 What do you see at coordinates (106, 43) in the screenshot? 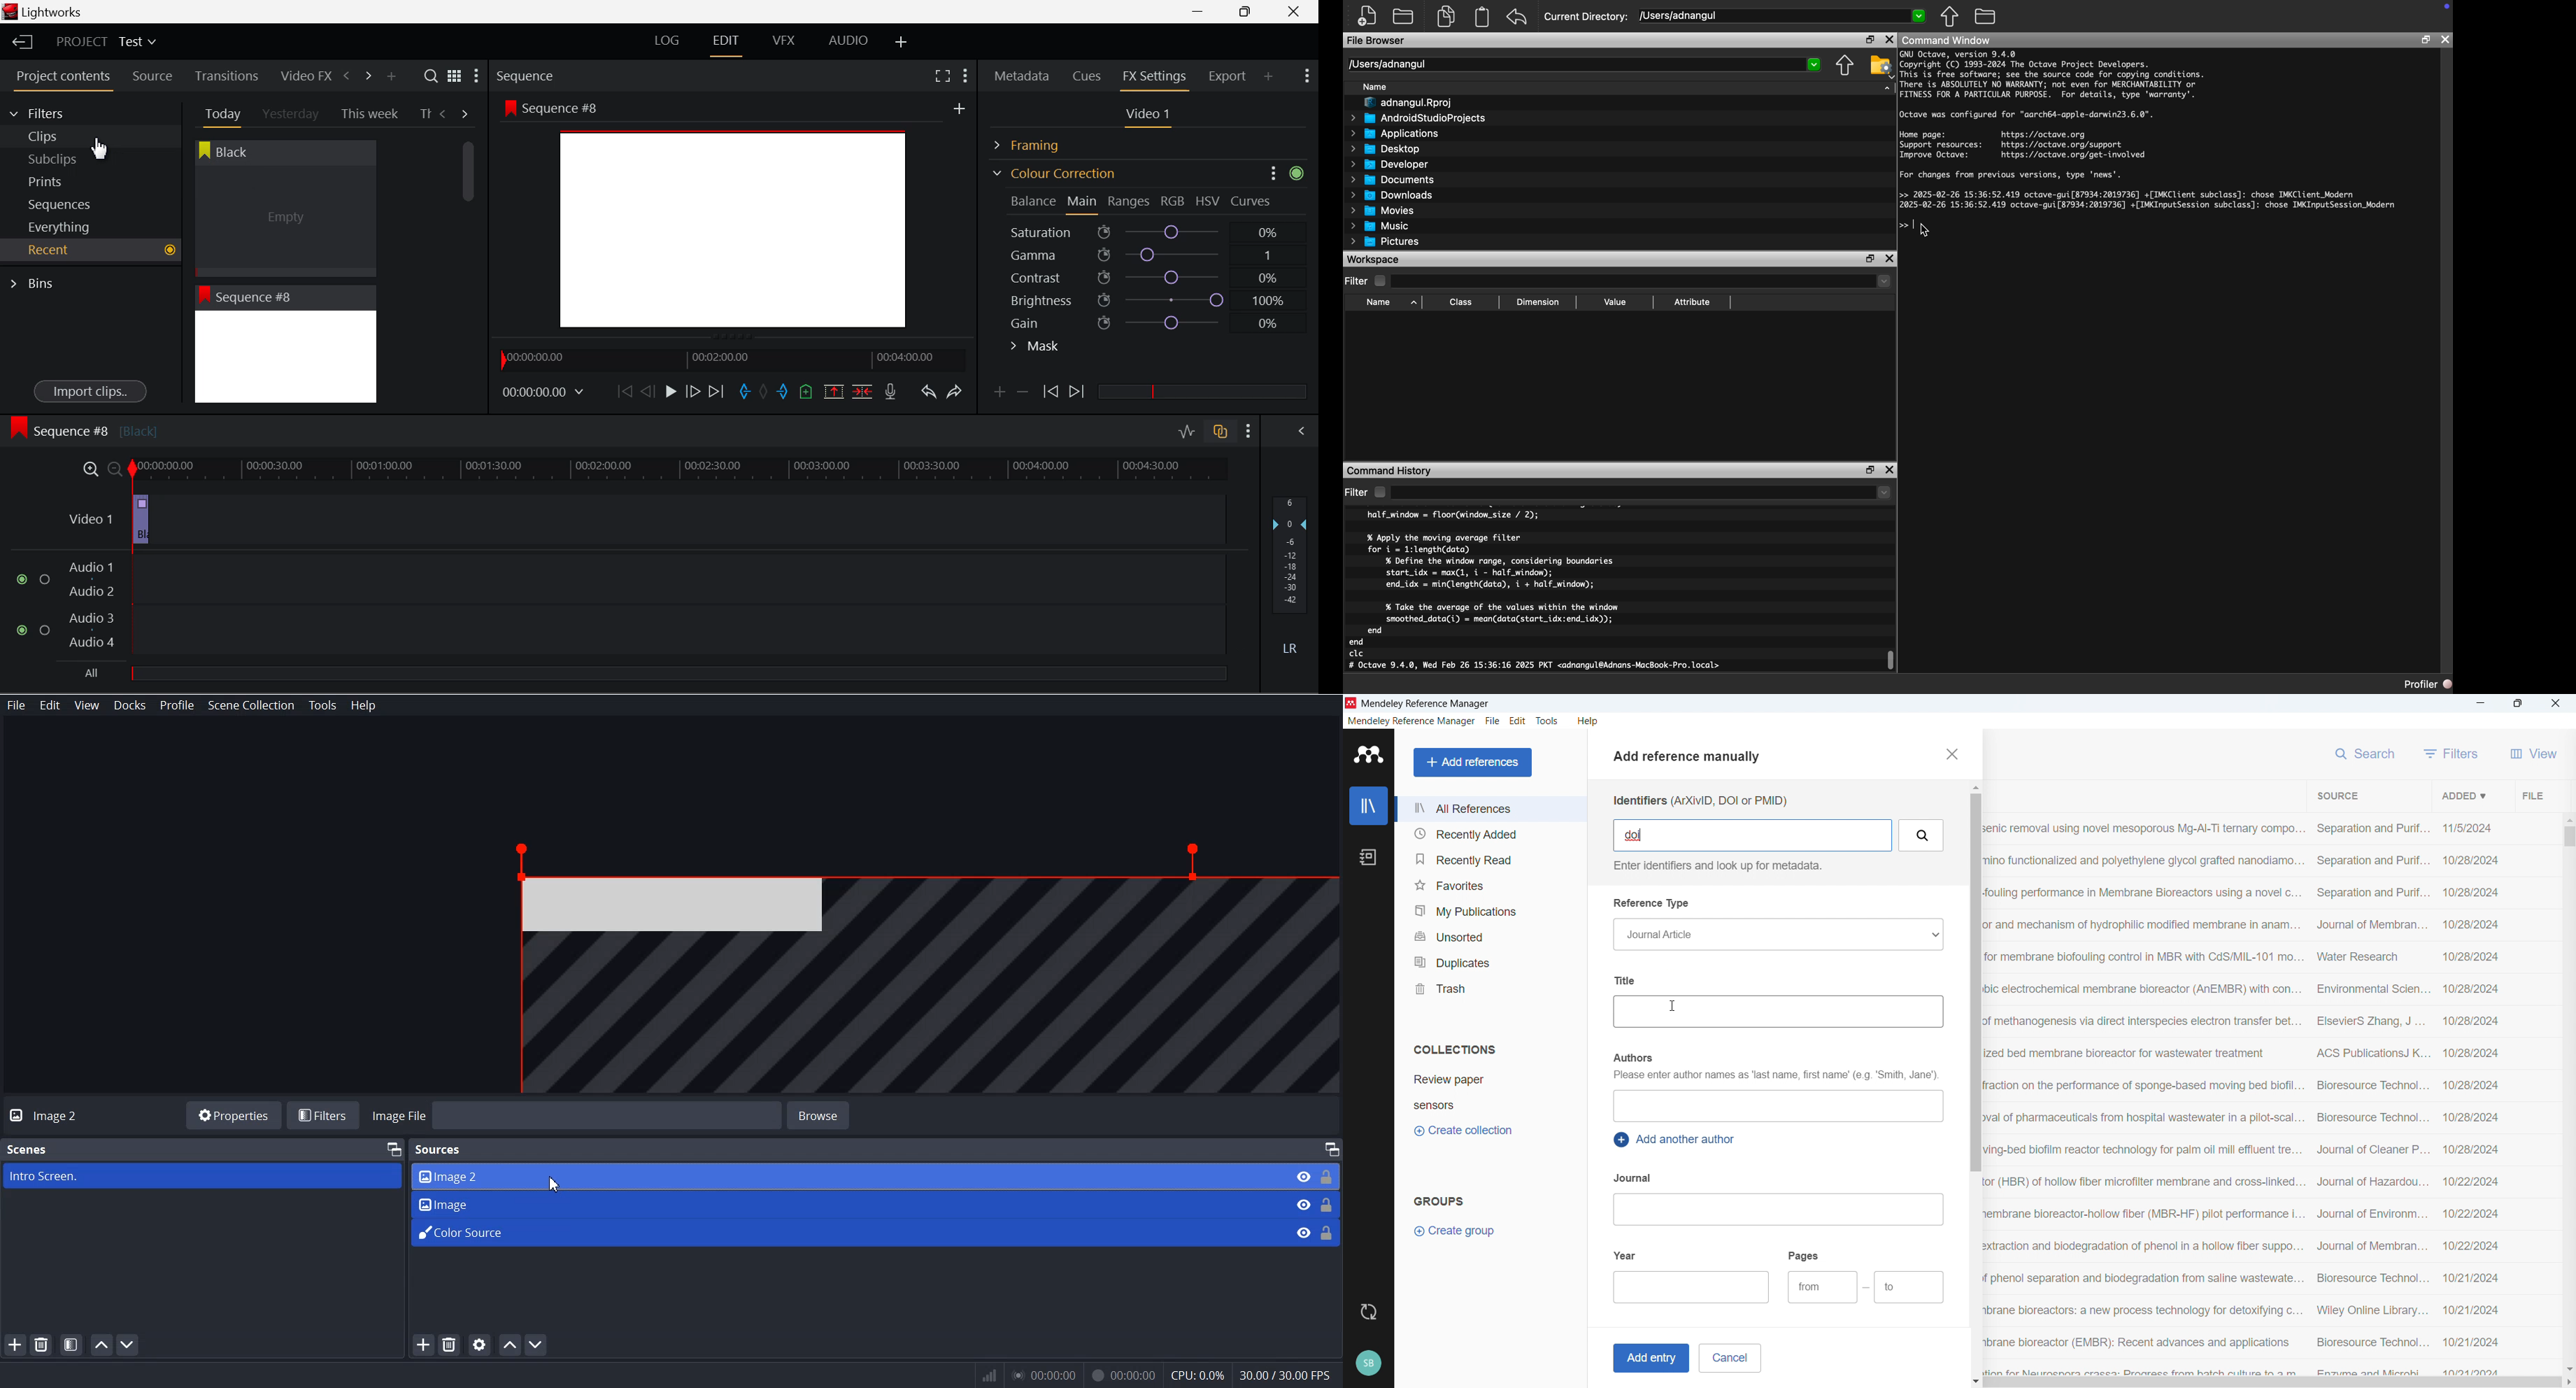
I see `Project Title` at bounding box center [106, 43].